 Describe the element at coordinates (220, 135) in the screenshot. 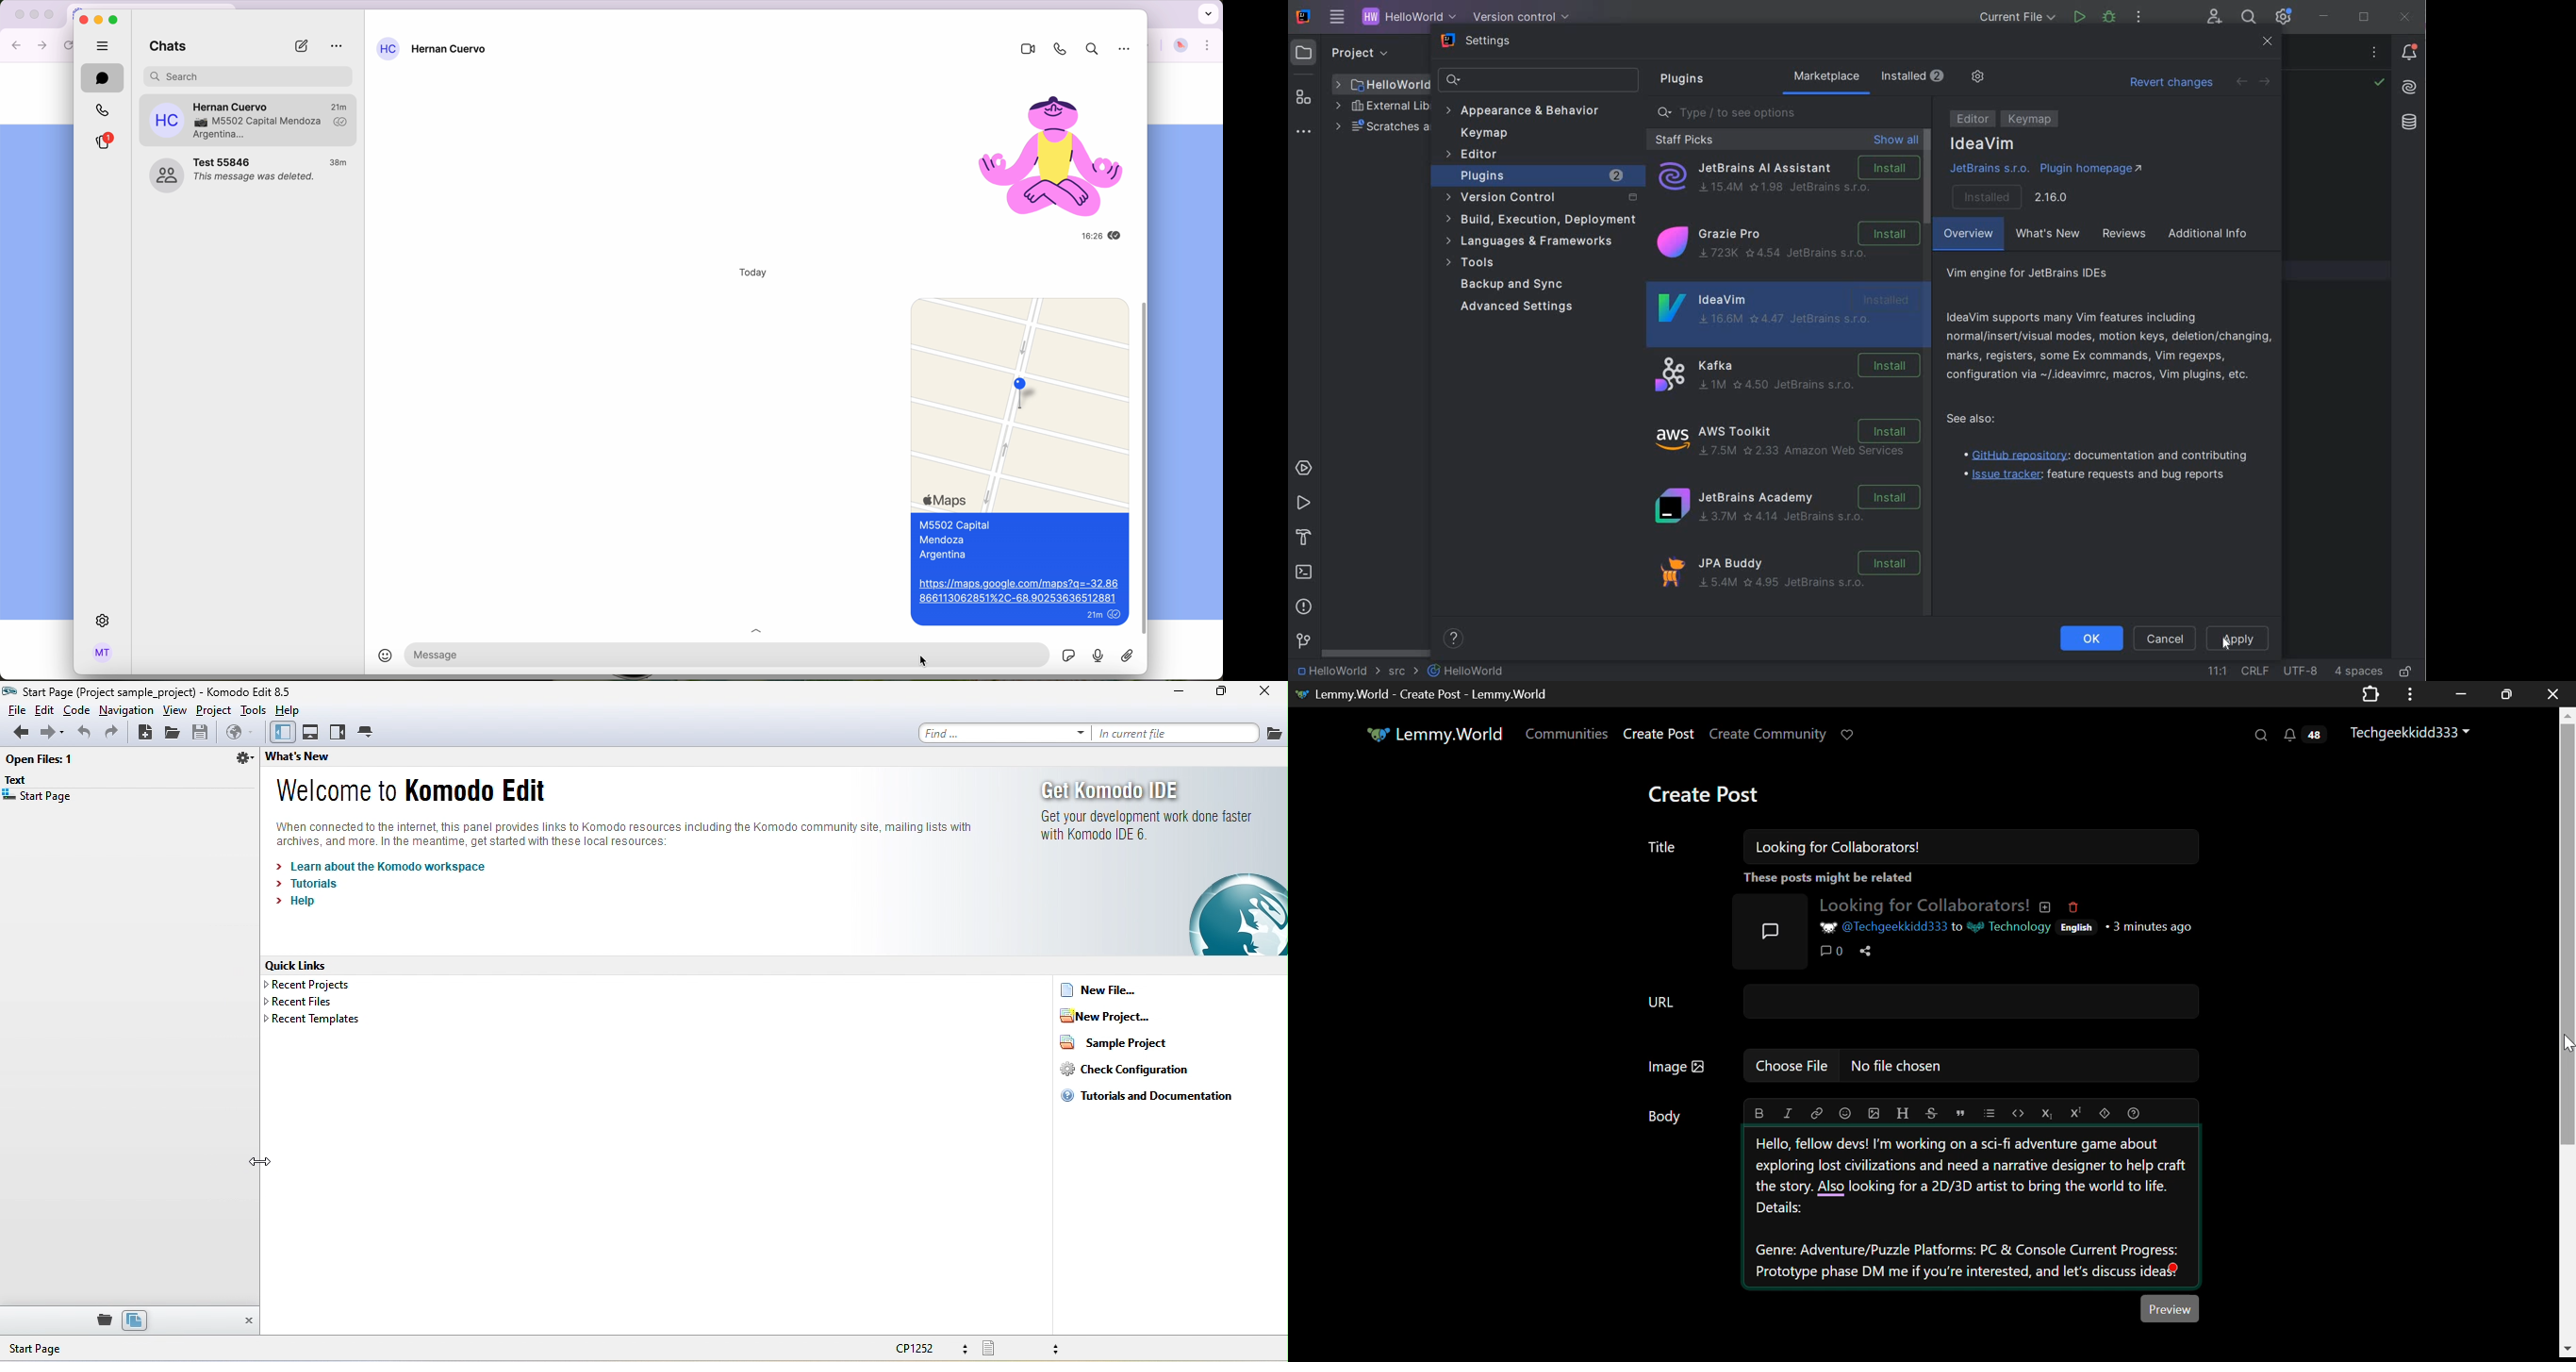

I see `Argentina...` at that location.